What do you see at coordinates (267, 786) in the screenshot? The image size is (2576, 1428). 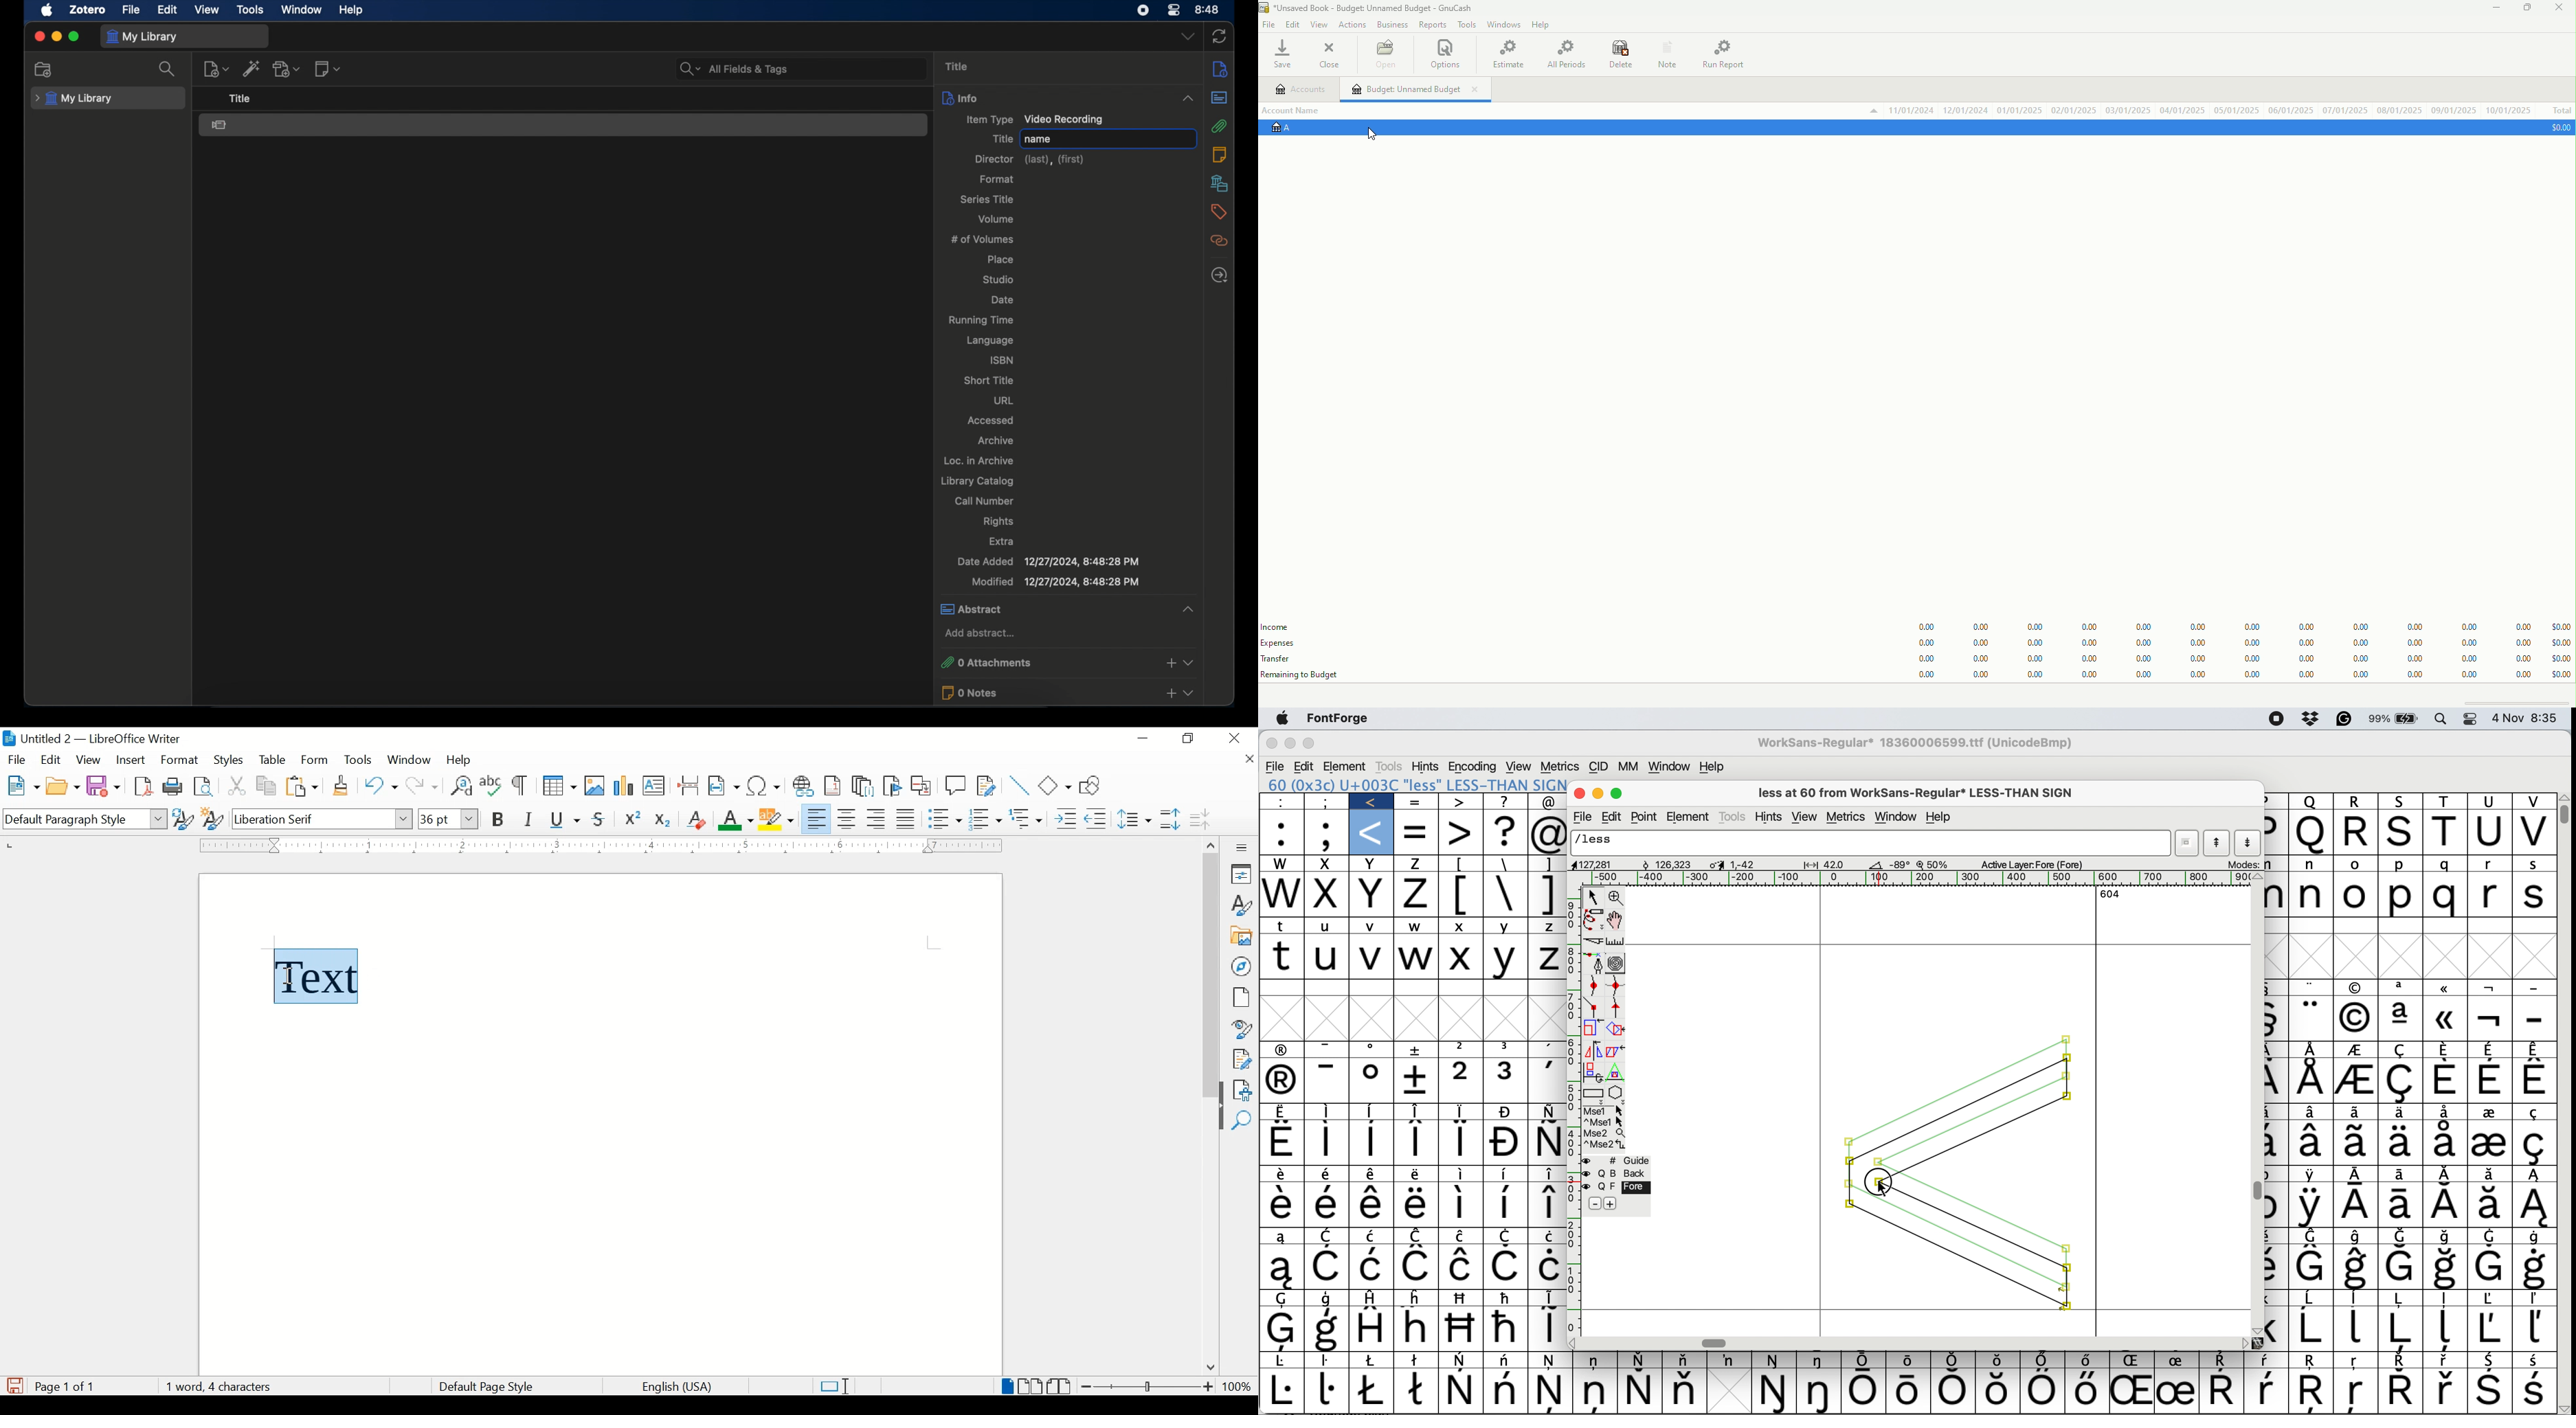 I see `copy` at bounding box center [267, 786].